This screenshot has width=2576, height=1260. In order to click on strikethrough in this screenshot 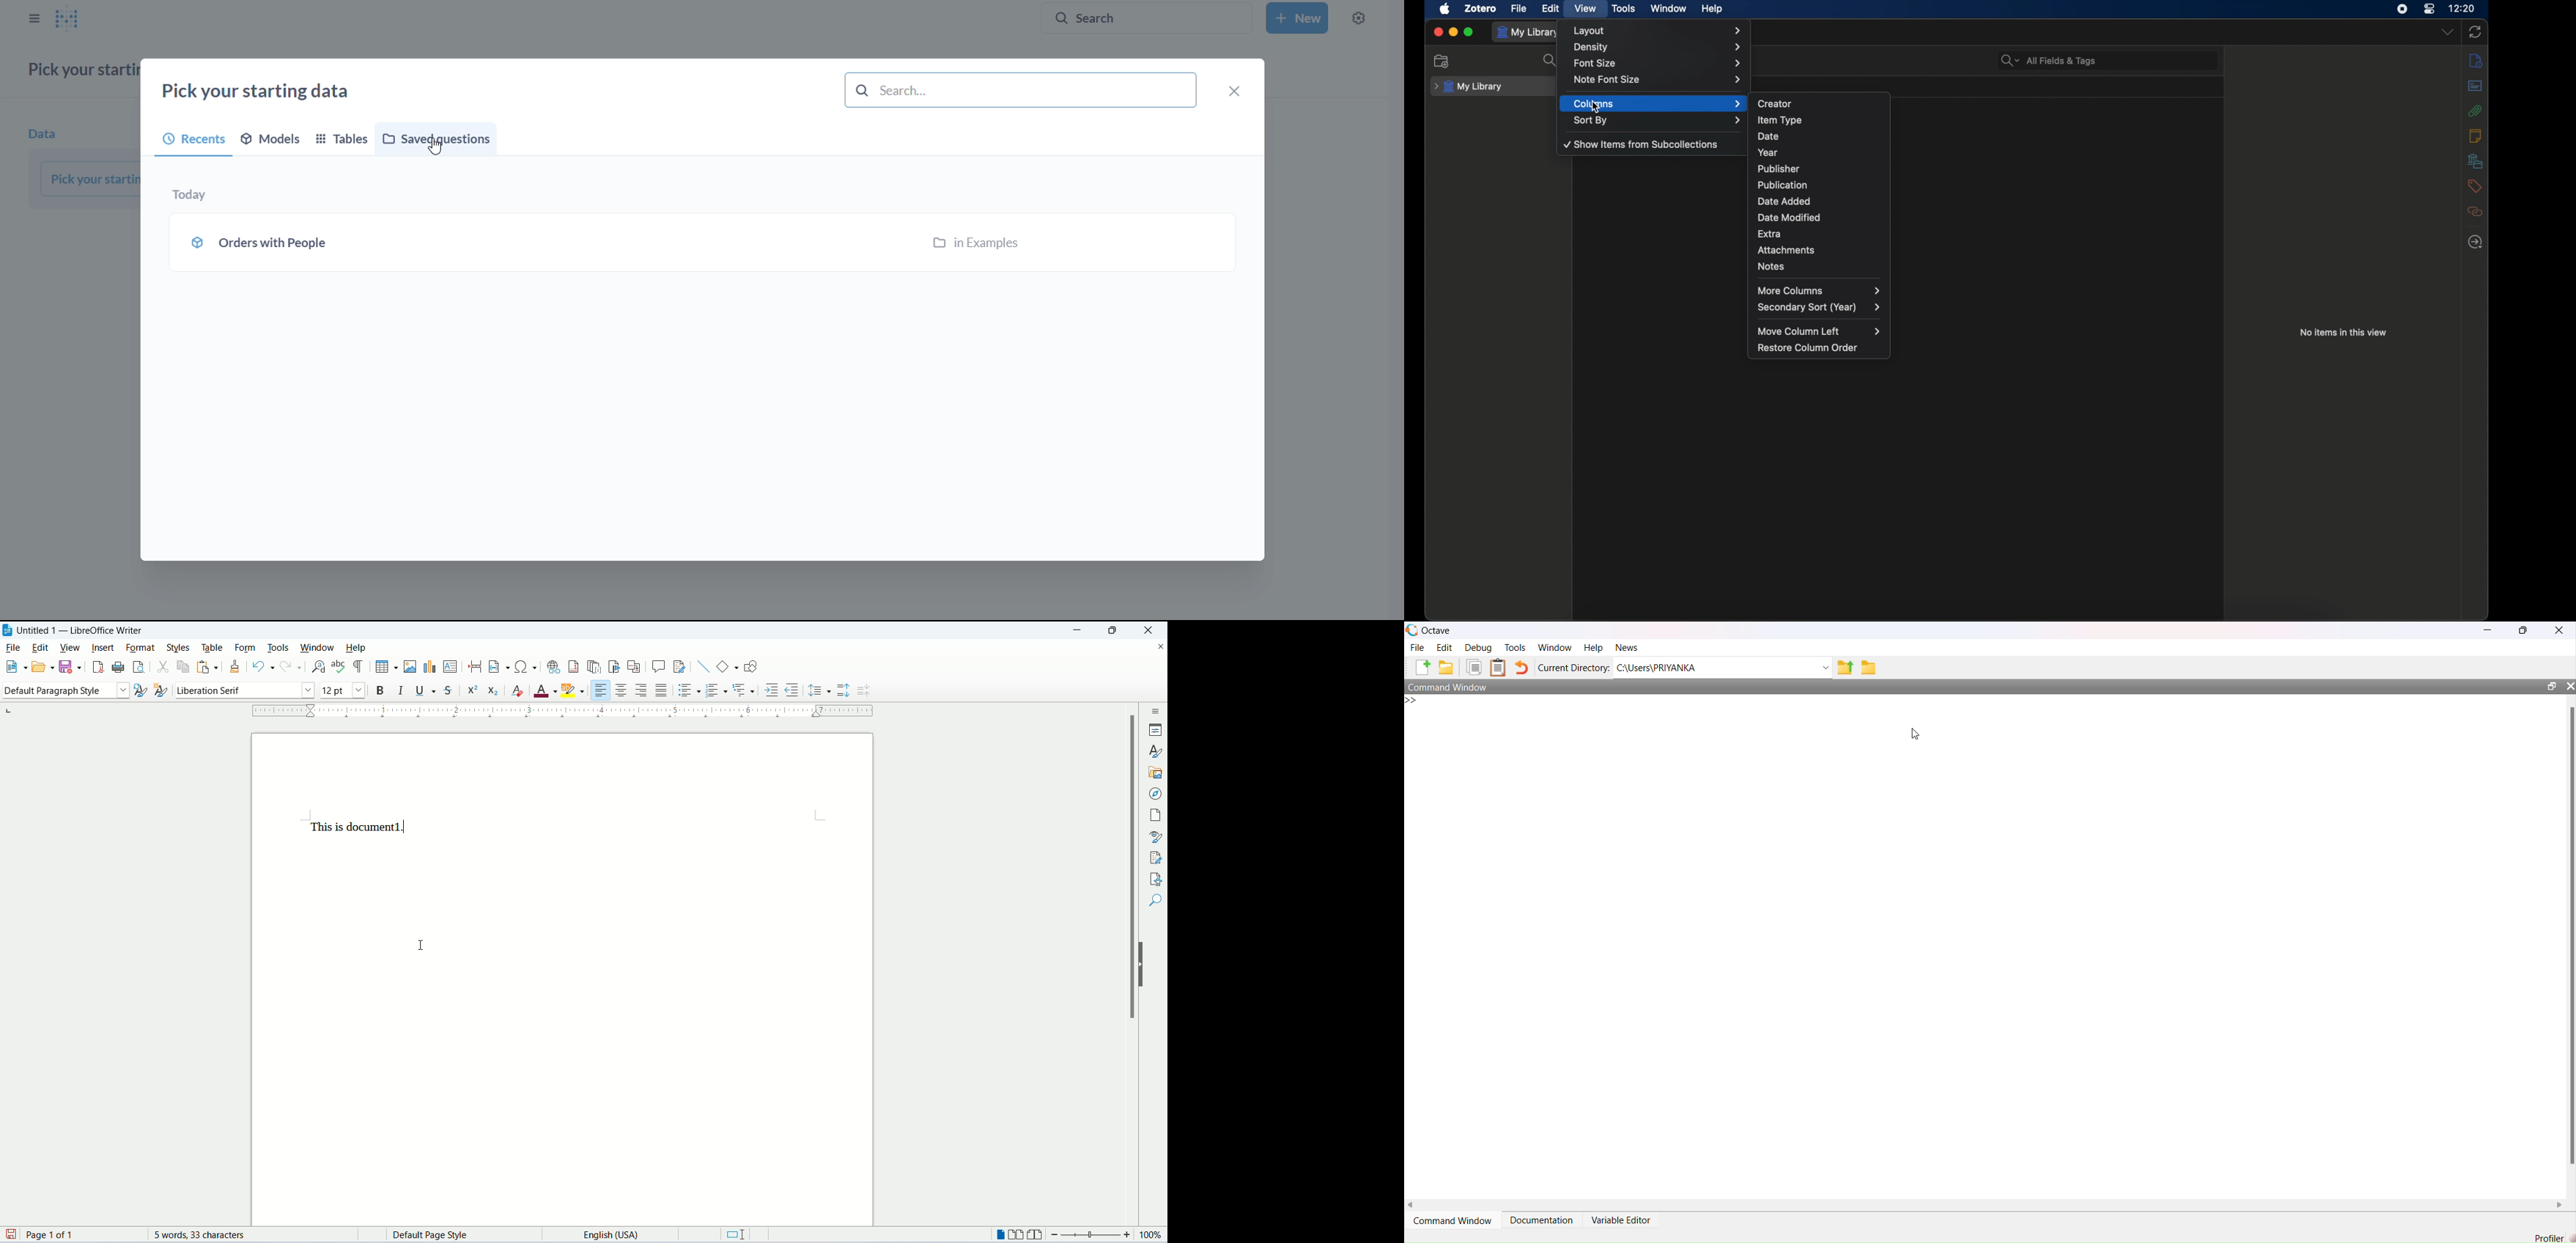, I will do `click(449, 690)`.